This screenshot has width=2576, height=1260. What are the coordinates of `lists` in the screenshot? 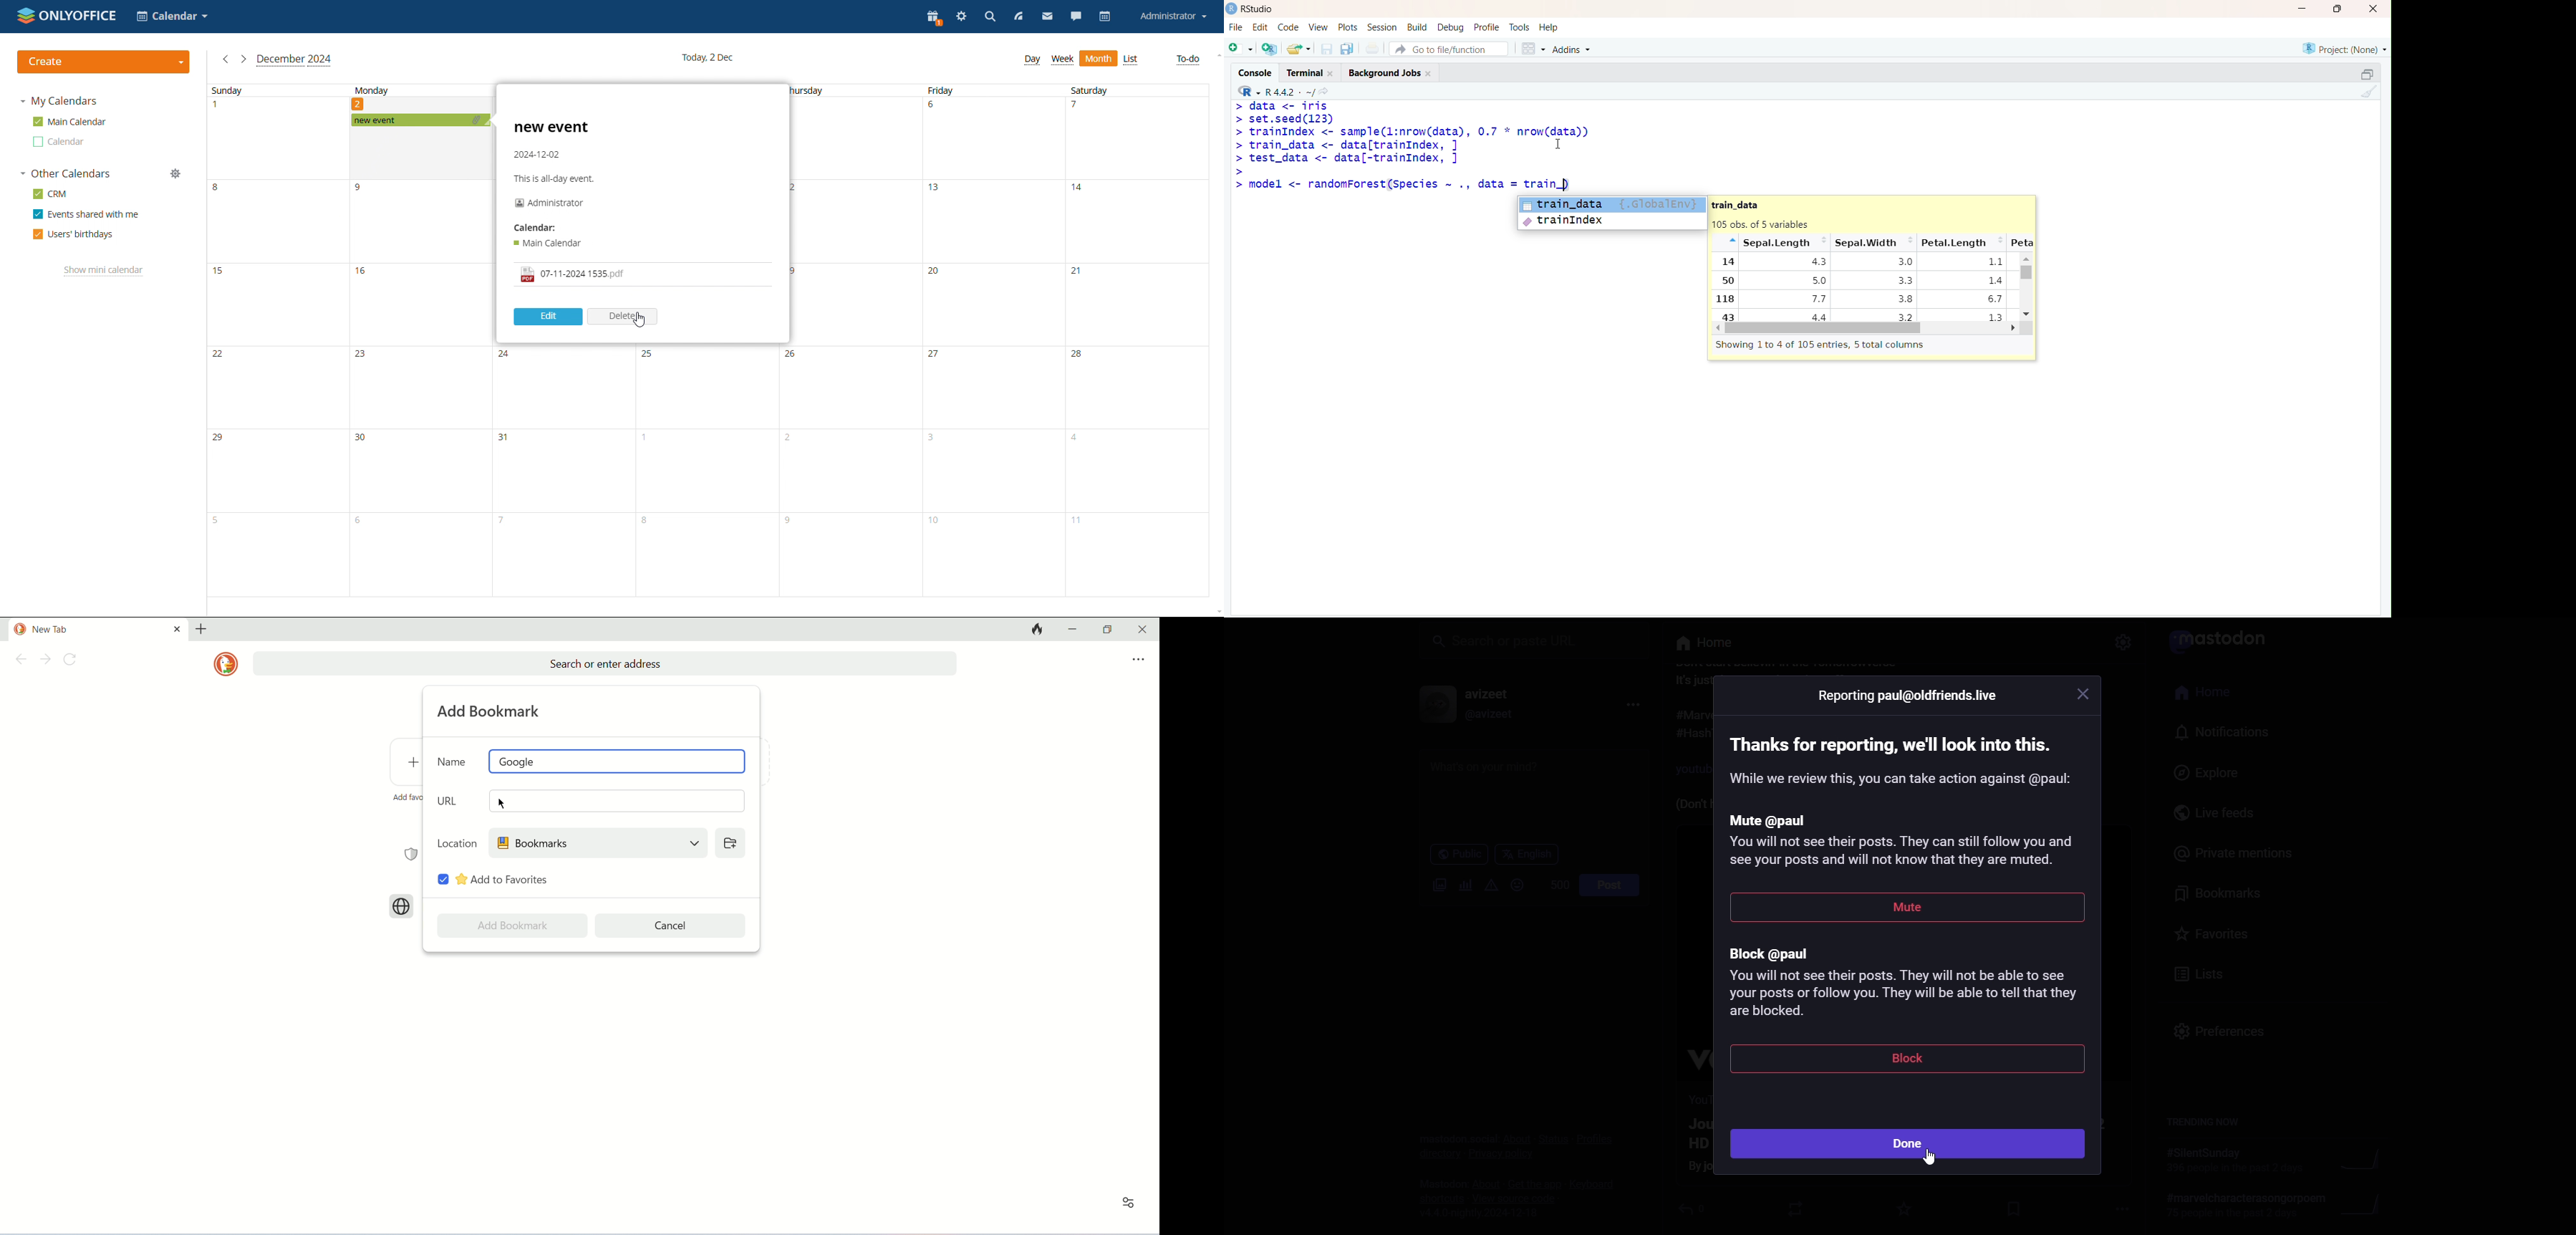 It's located at (2195, 975).